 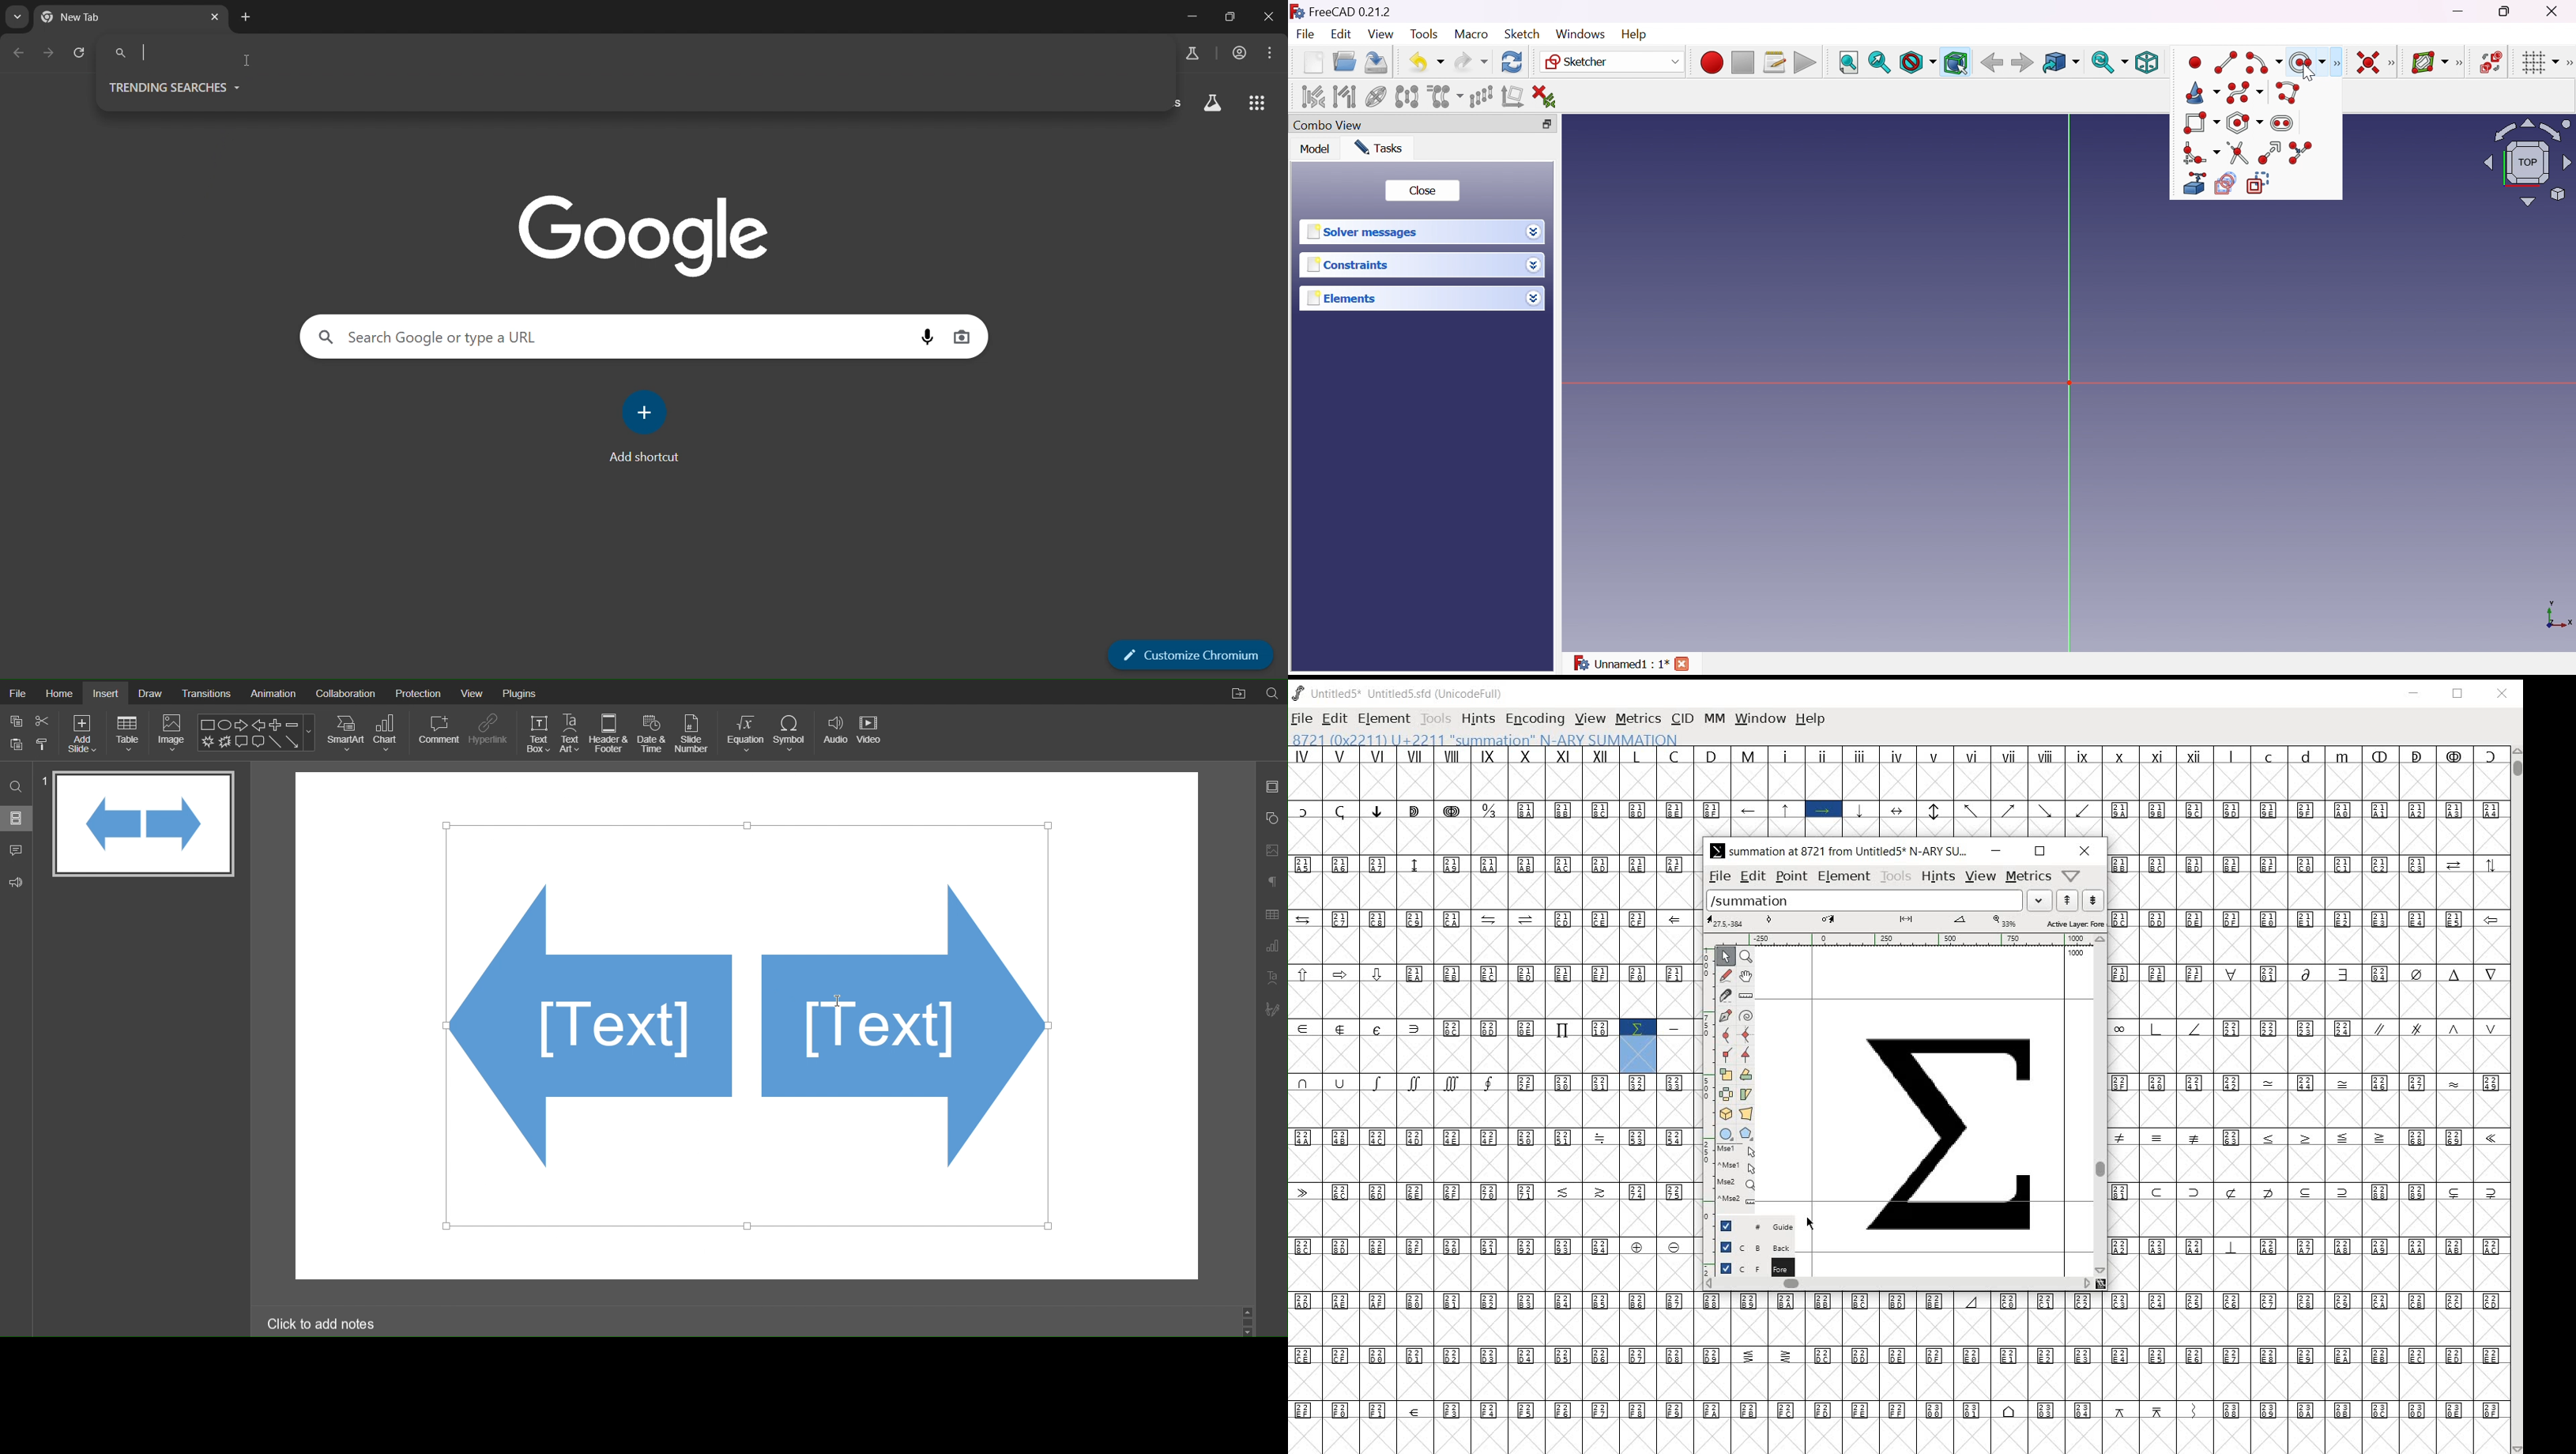 I want to click on Date and Time, so click(x=651, y=733).